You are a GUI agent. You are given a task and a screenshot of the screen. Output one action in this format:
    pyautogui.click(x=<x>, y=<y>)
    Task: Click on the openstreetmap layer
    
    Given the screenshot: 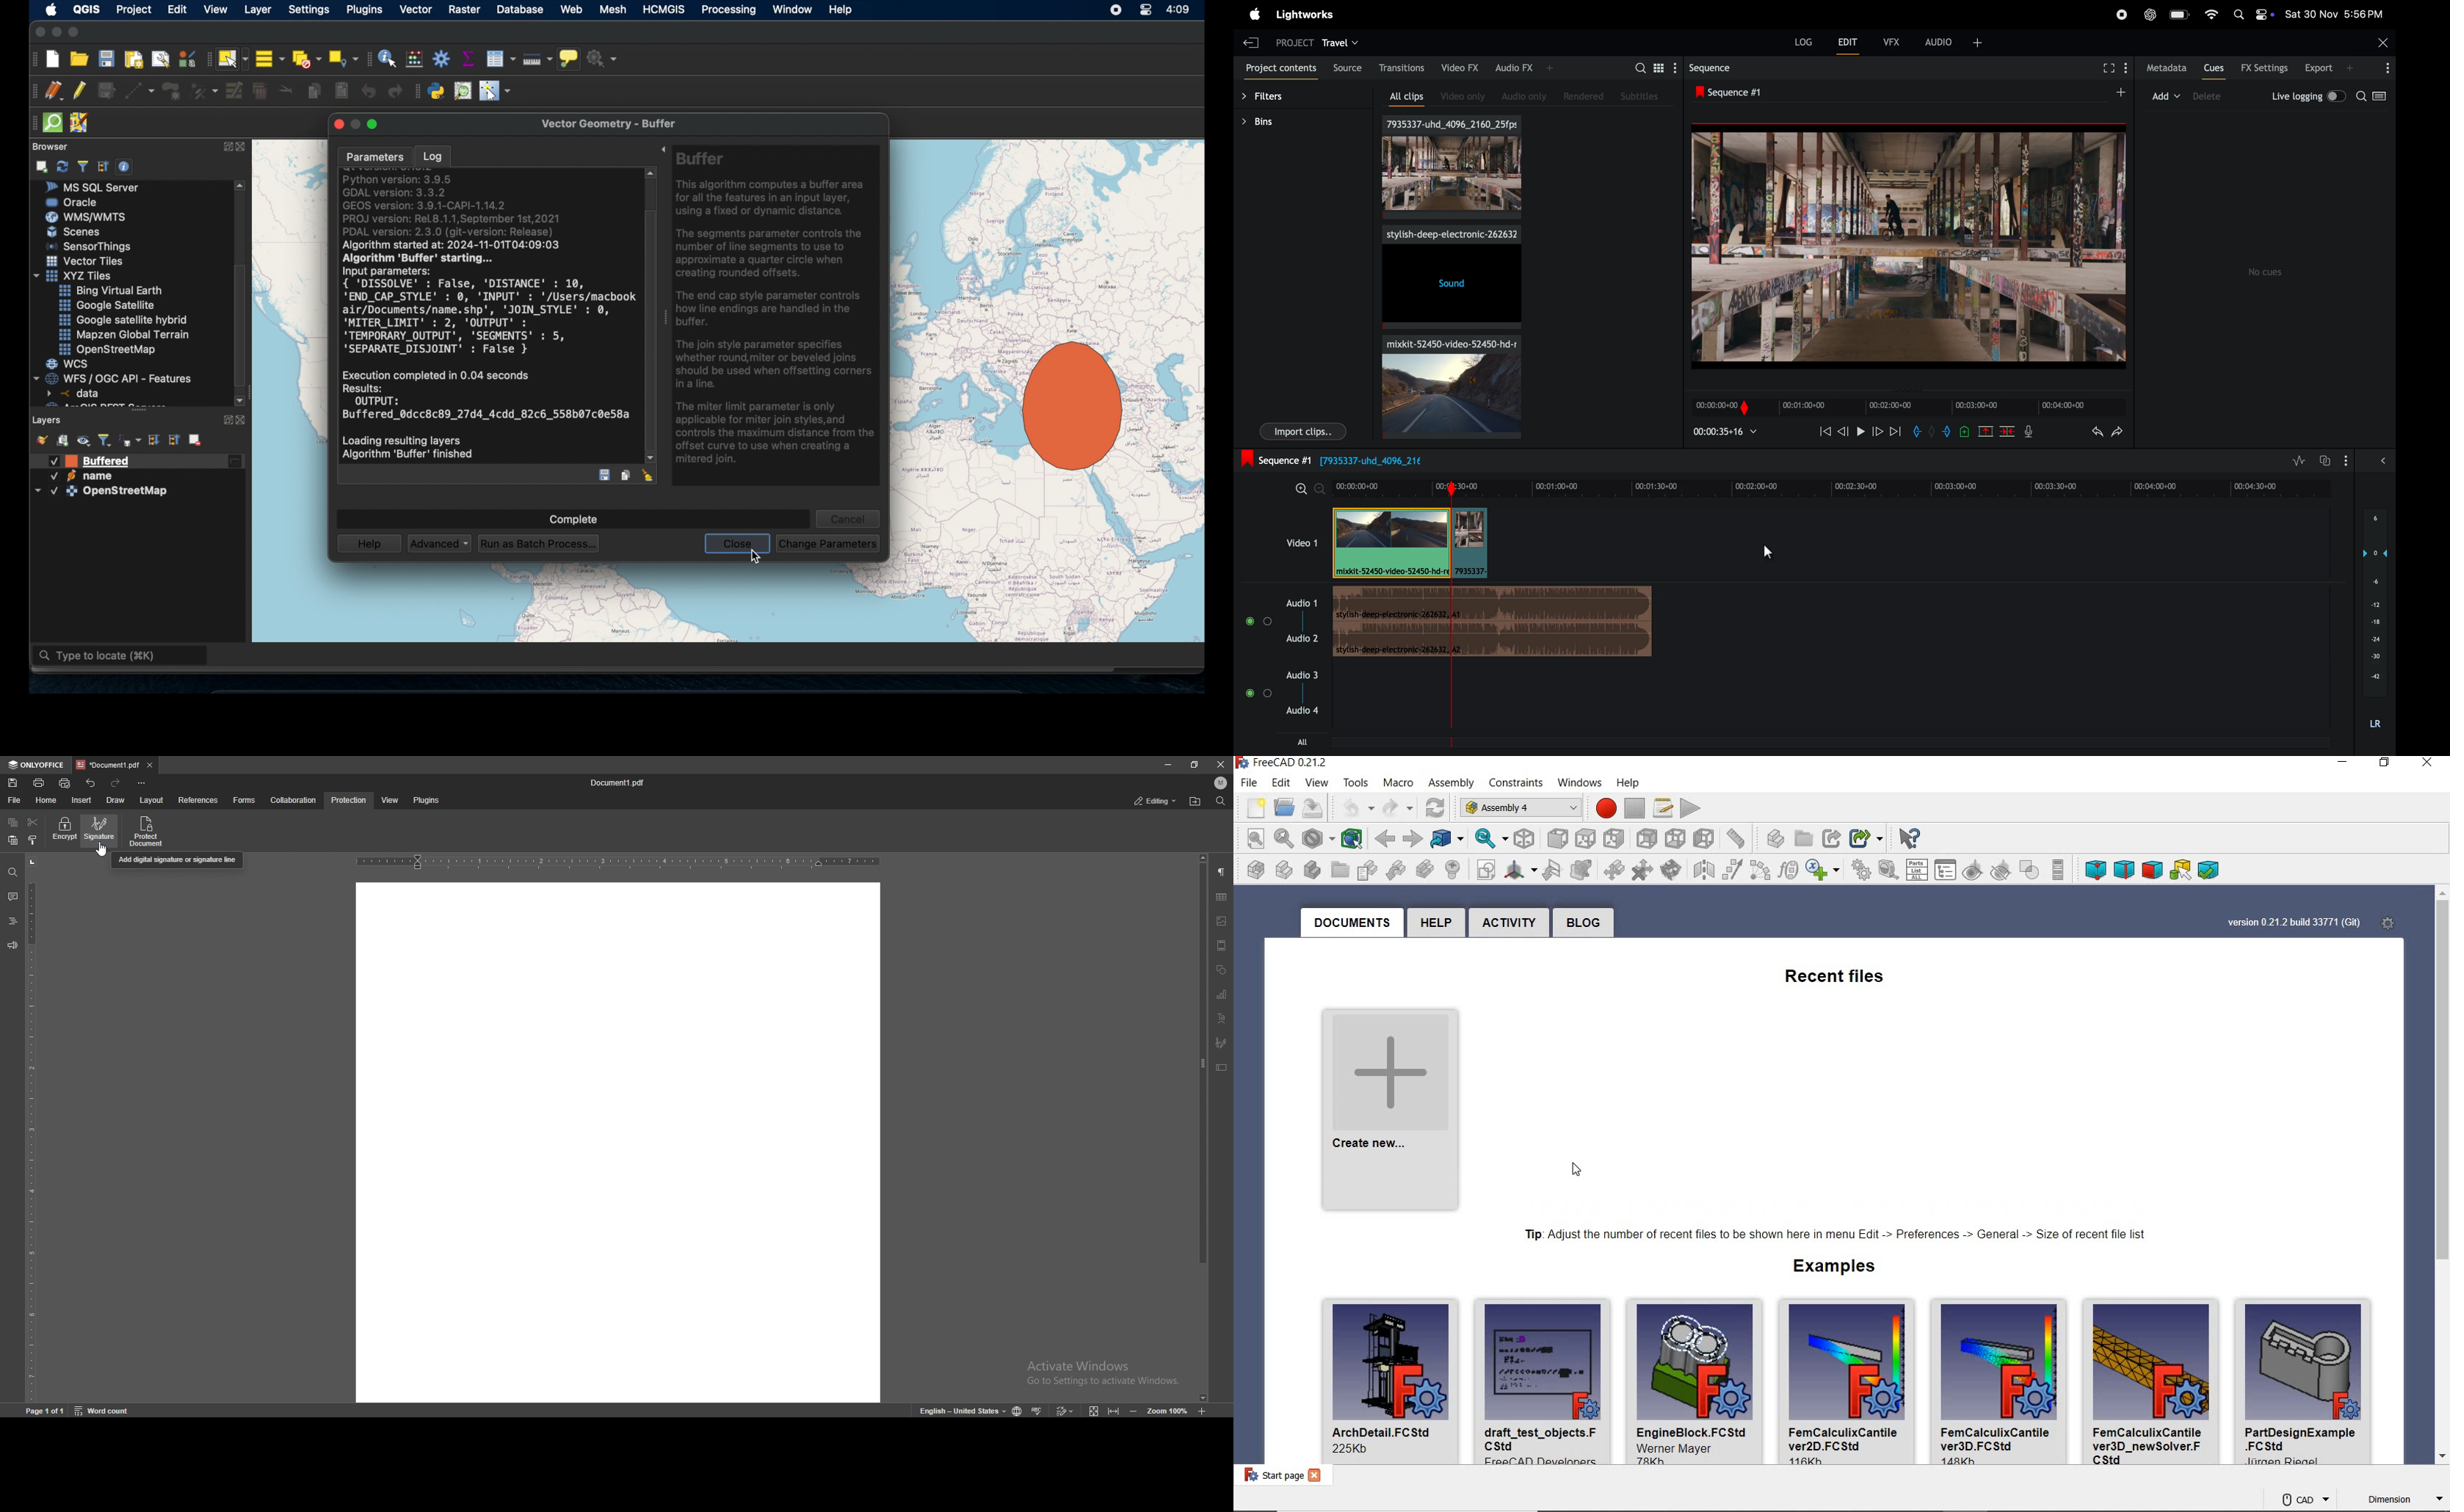 What is the action you would take?
    pyautogui.click(x=102, y=479)
    